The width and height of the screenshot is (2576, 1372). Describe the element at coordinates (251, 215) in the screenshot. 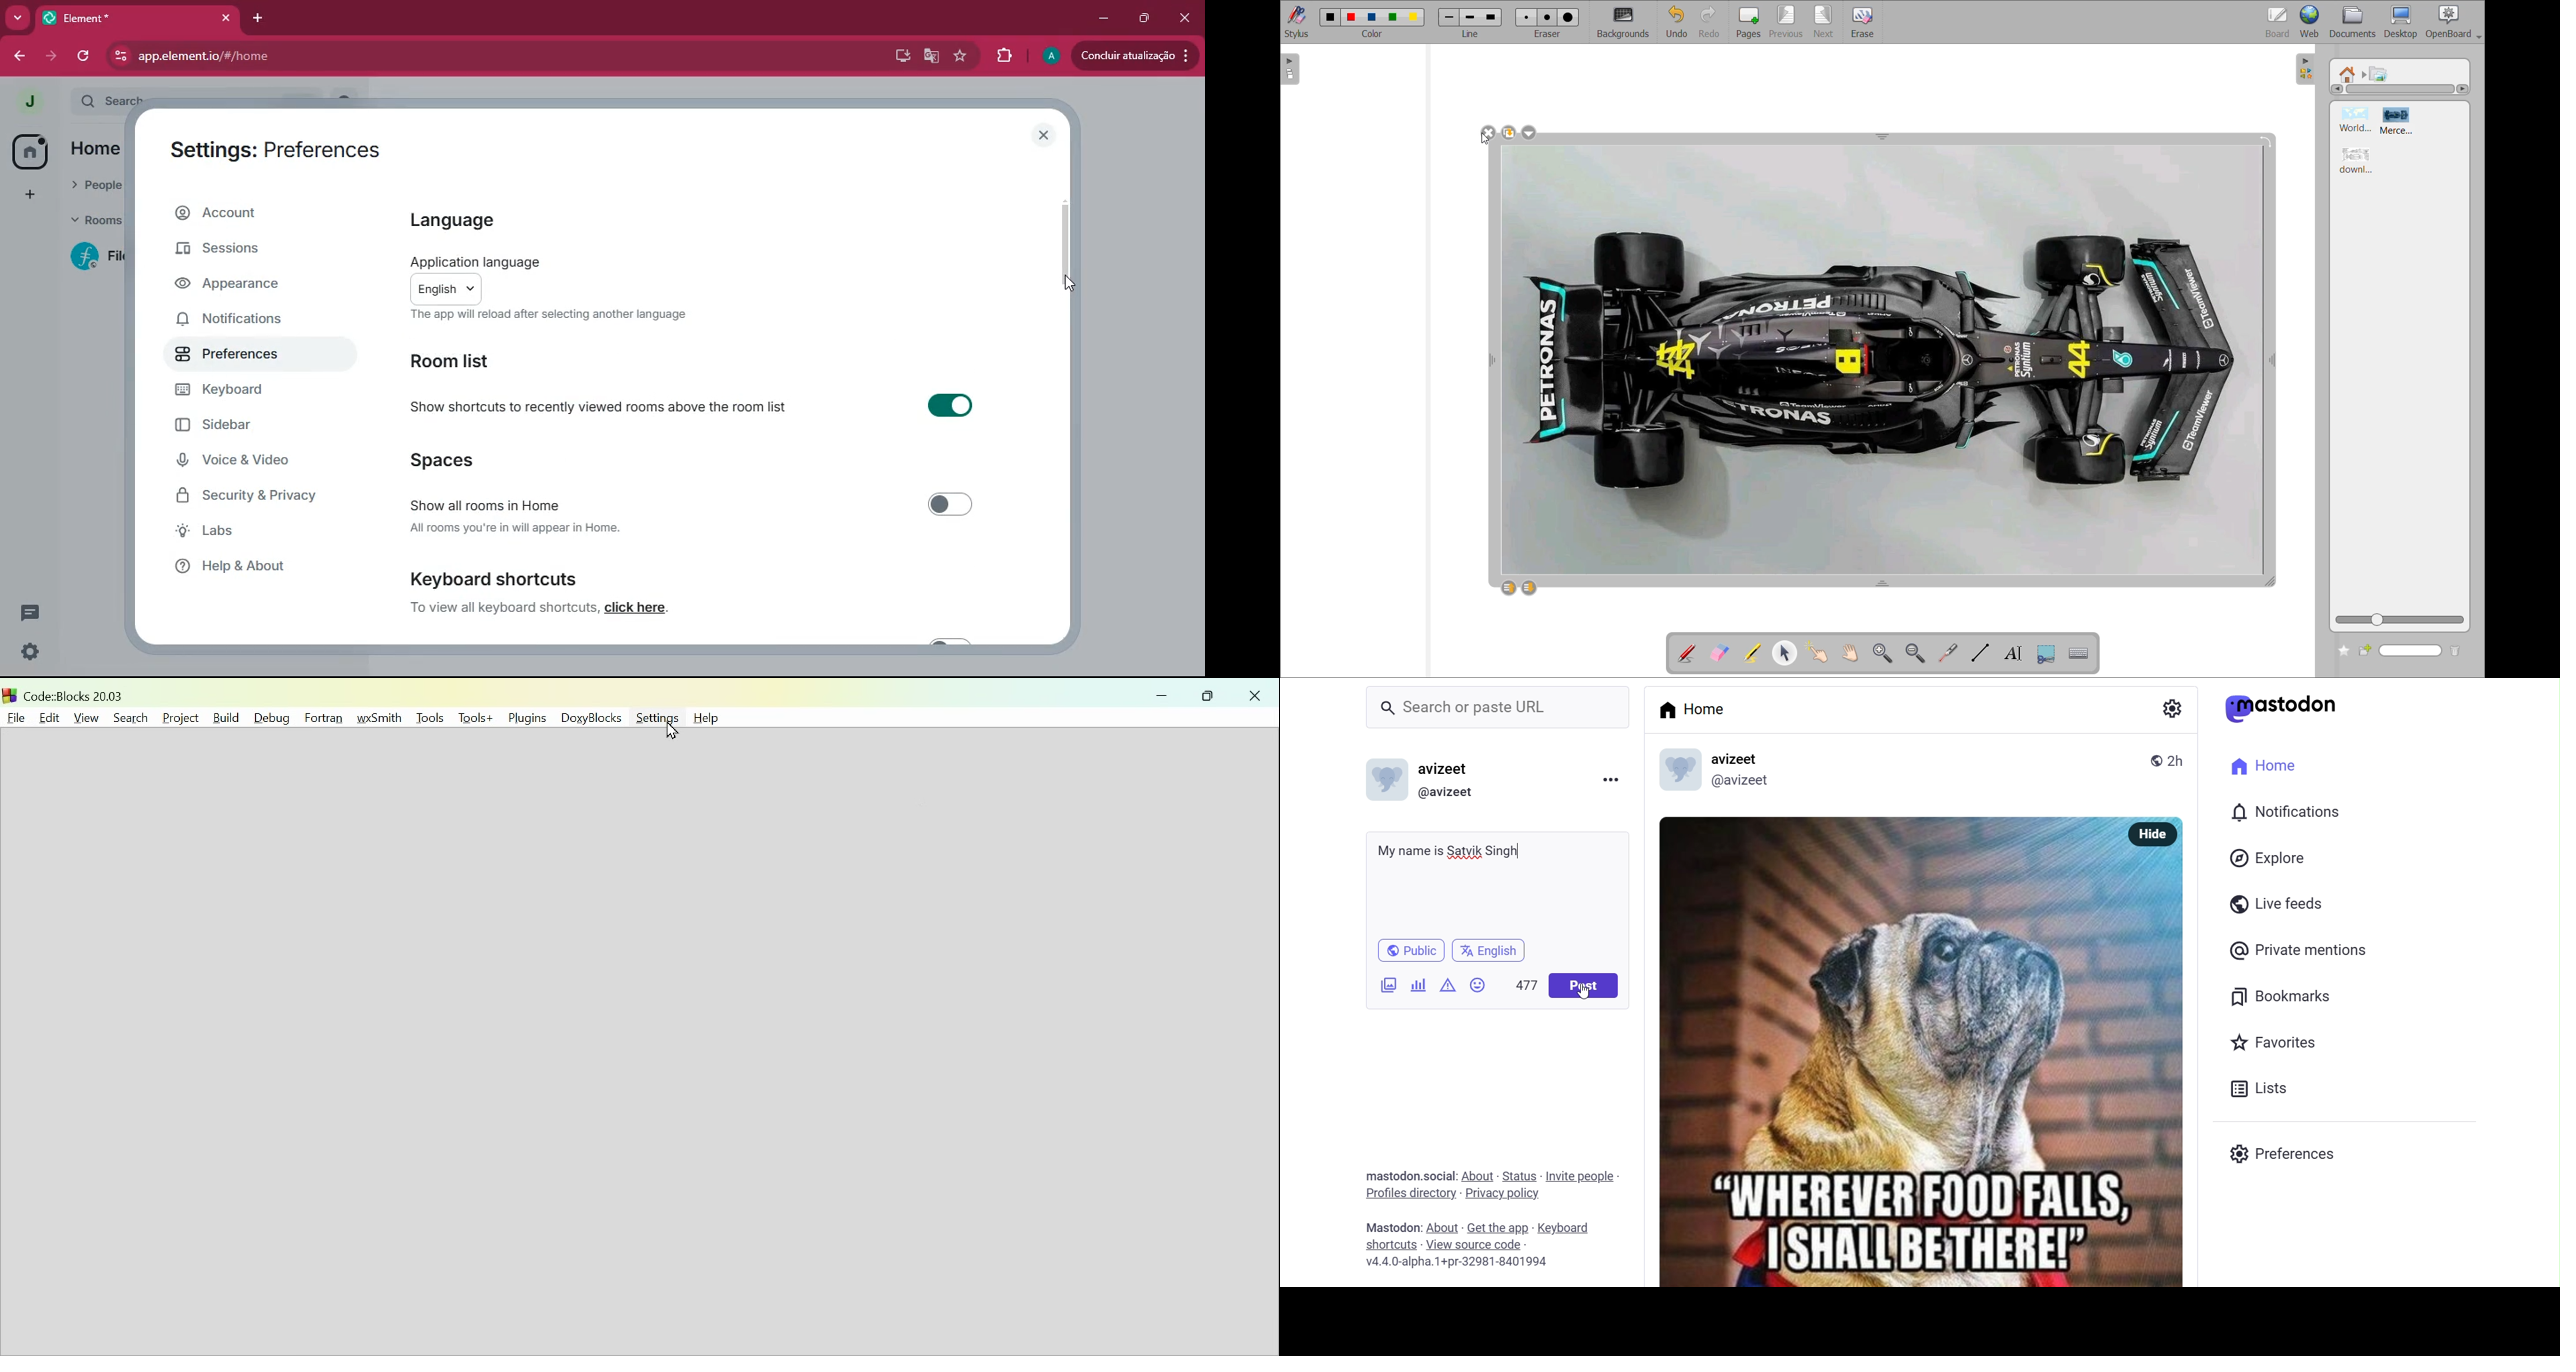

I see `account` at that location.